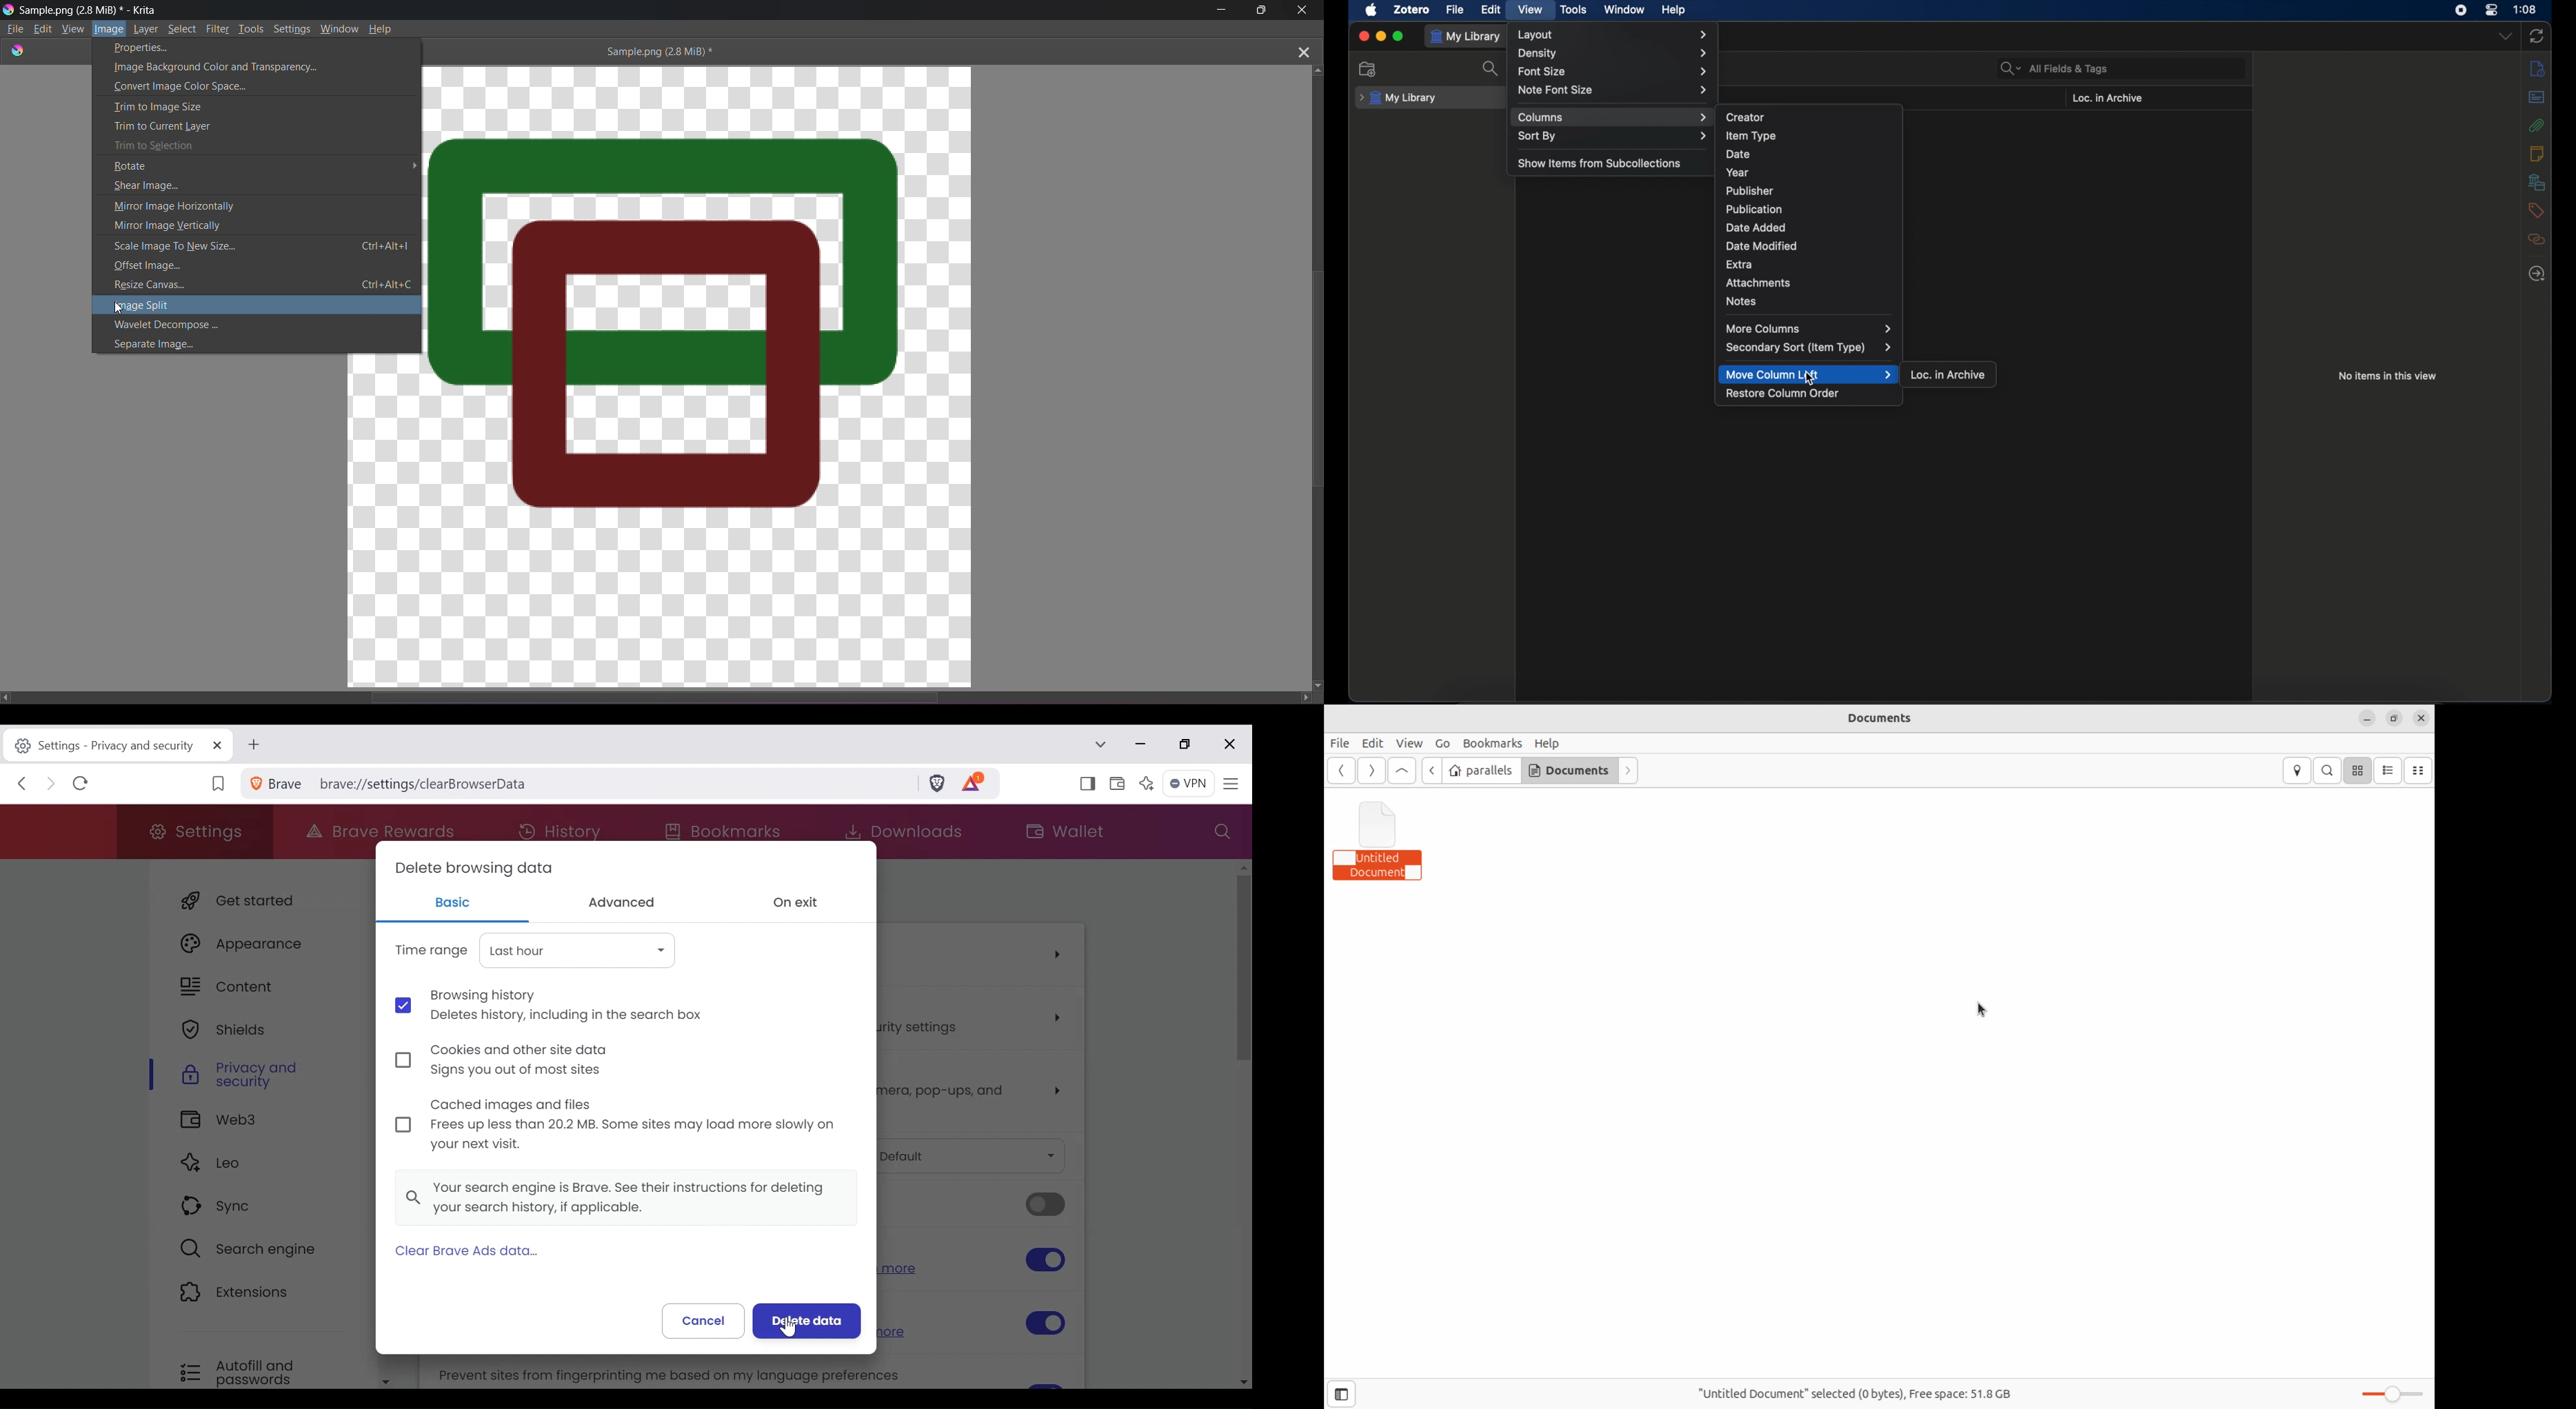  Describe the element at coordinates (52, 786) in the screenshot. I see `Click to Go Forward` at that location.